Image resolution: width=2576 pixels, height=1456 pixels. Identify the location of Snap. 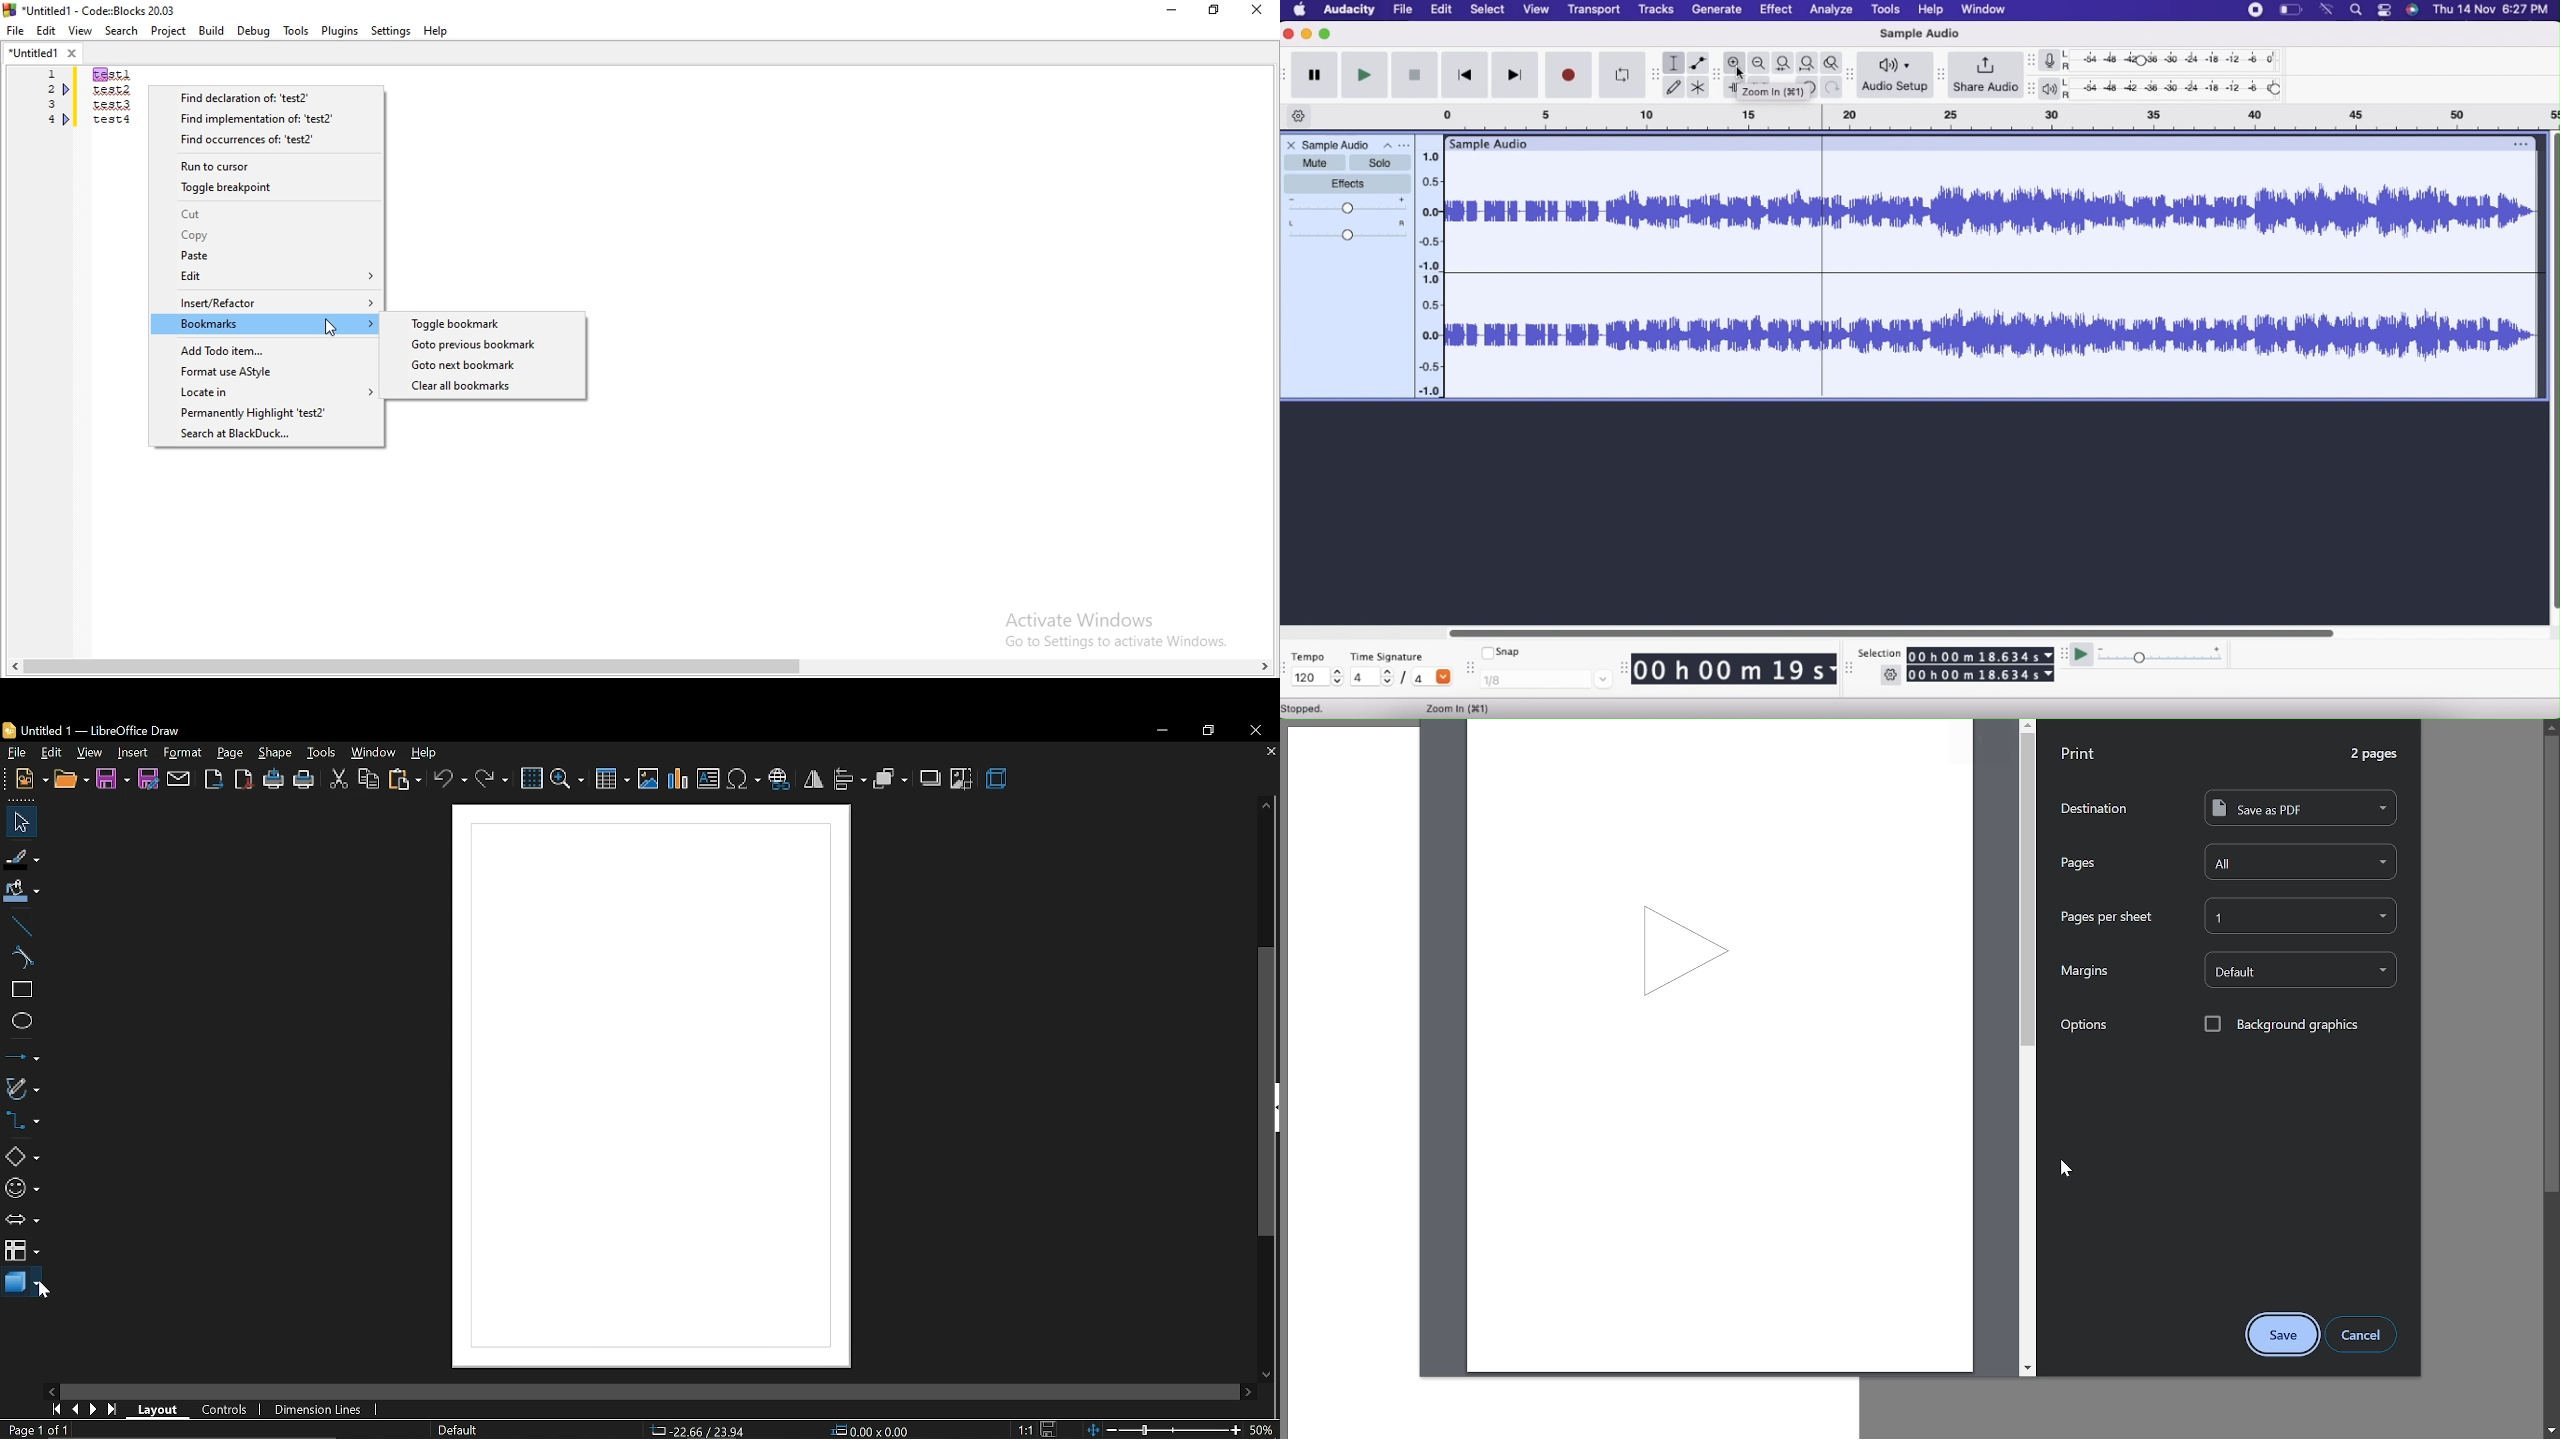
(1505, 653).